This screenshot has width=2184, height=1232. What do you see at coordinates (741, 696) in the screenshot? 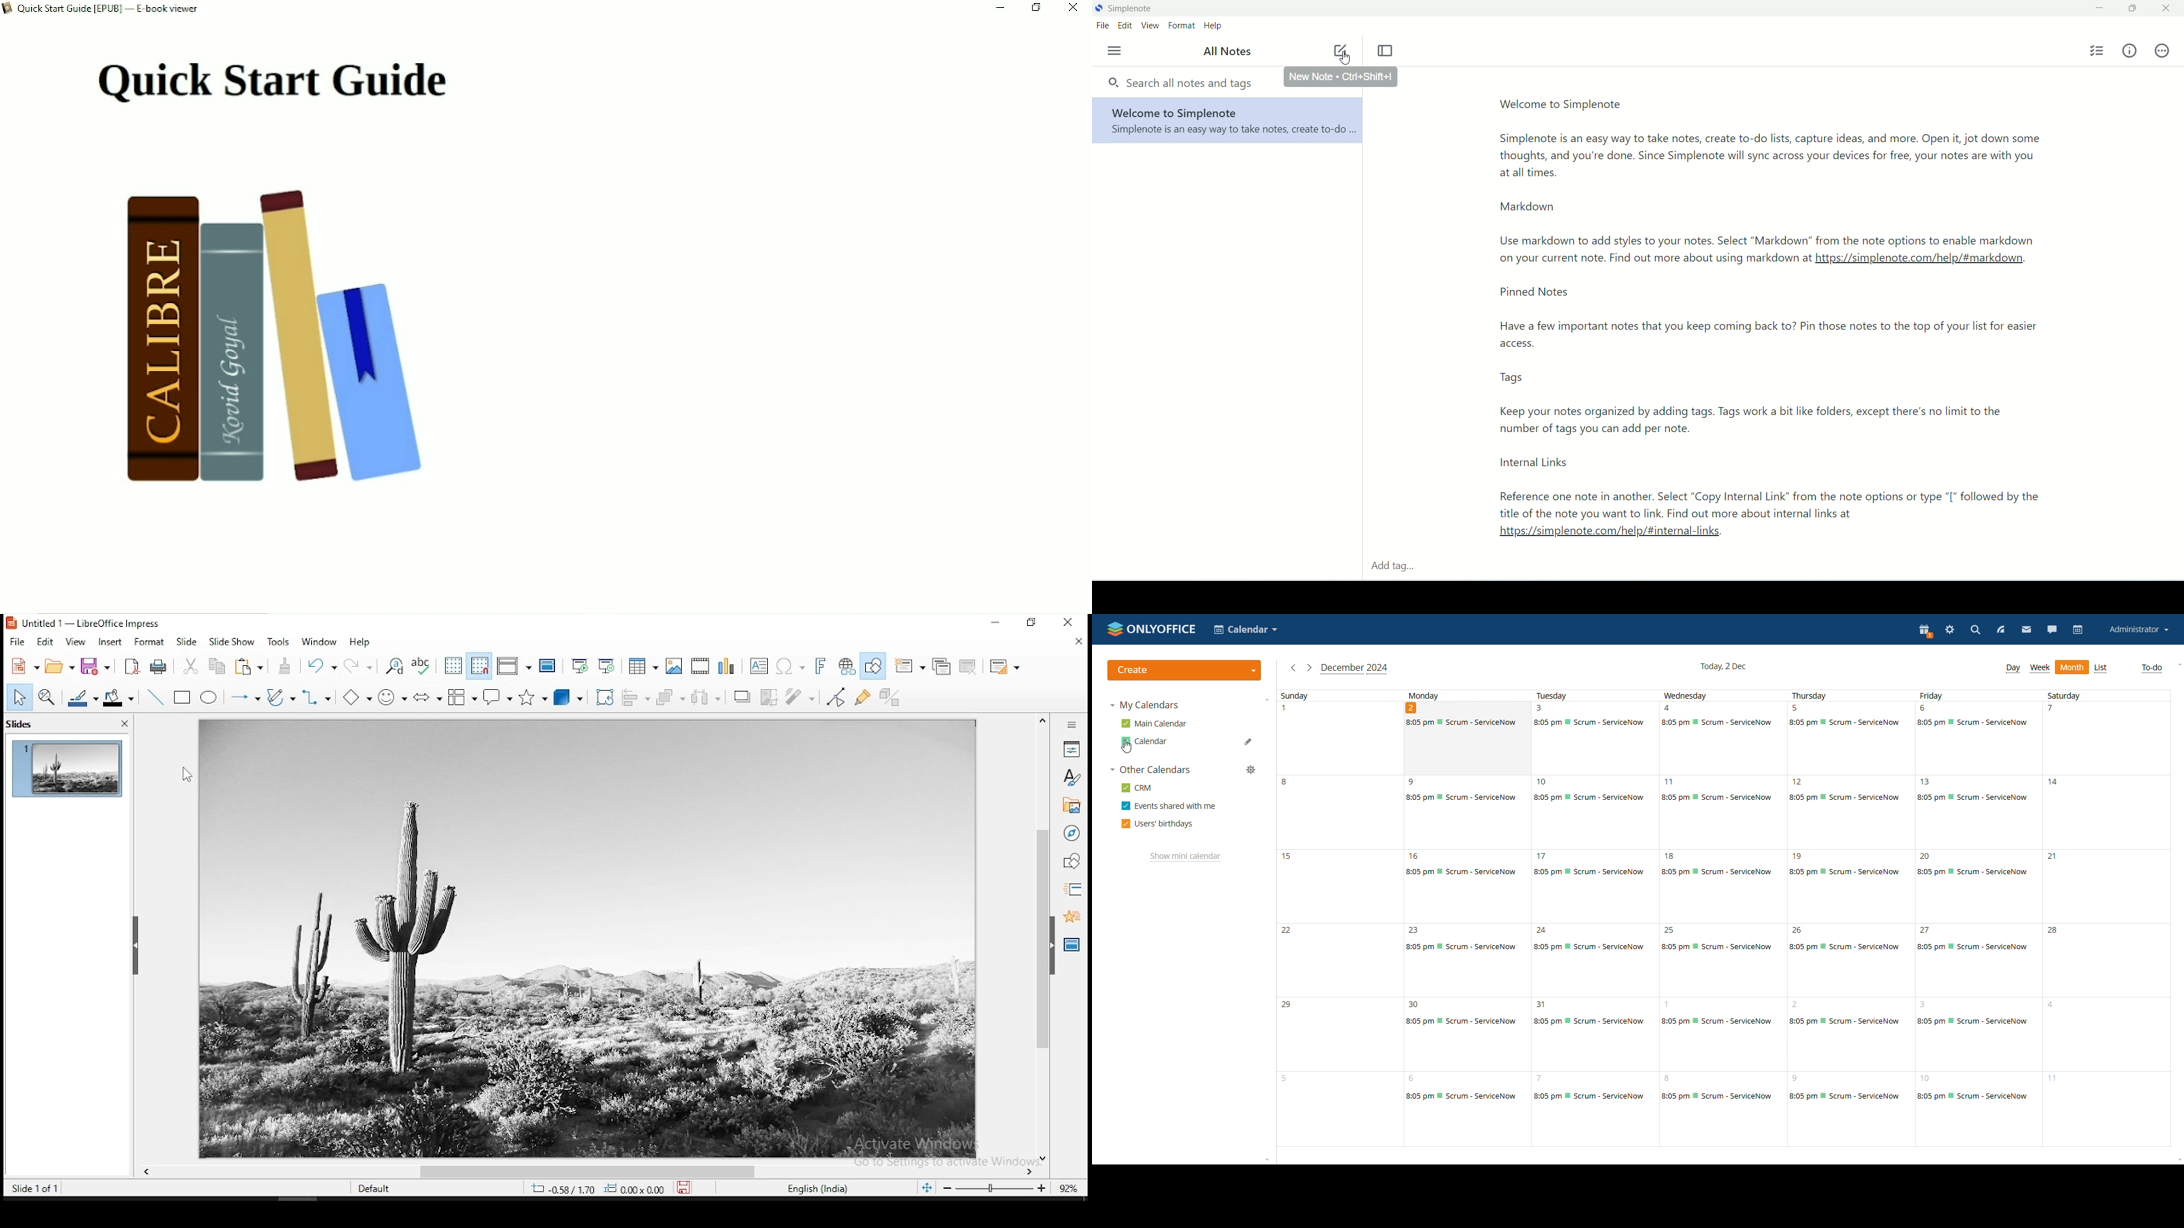
I see `shadow` at bounding box center [741, 696].